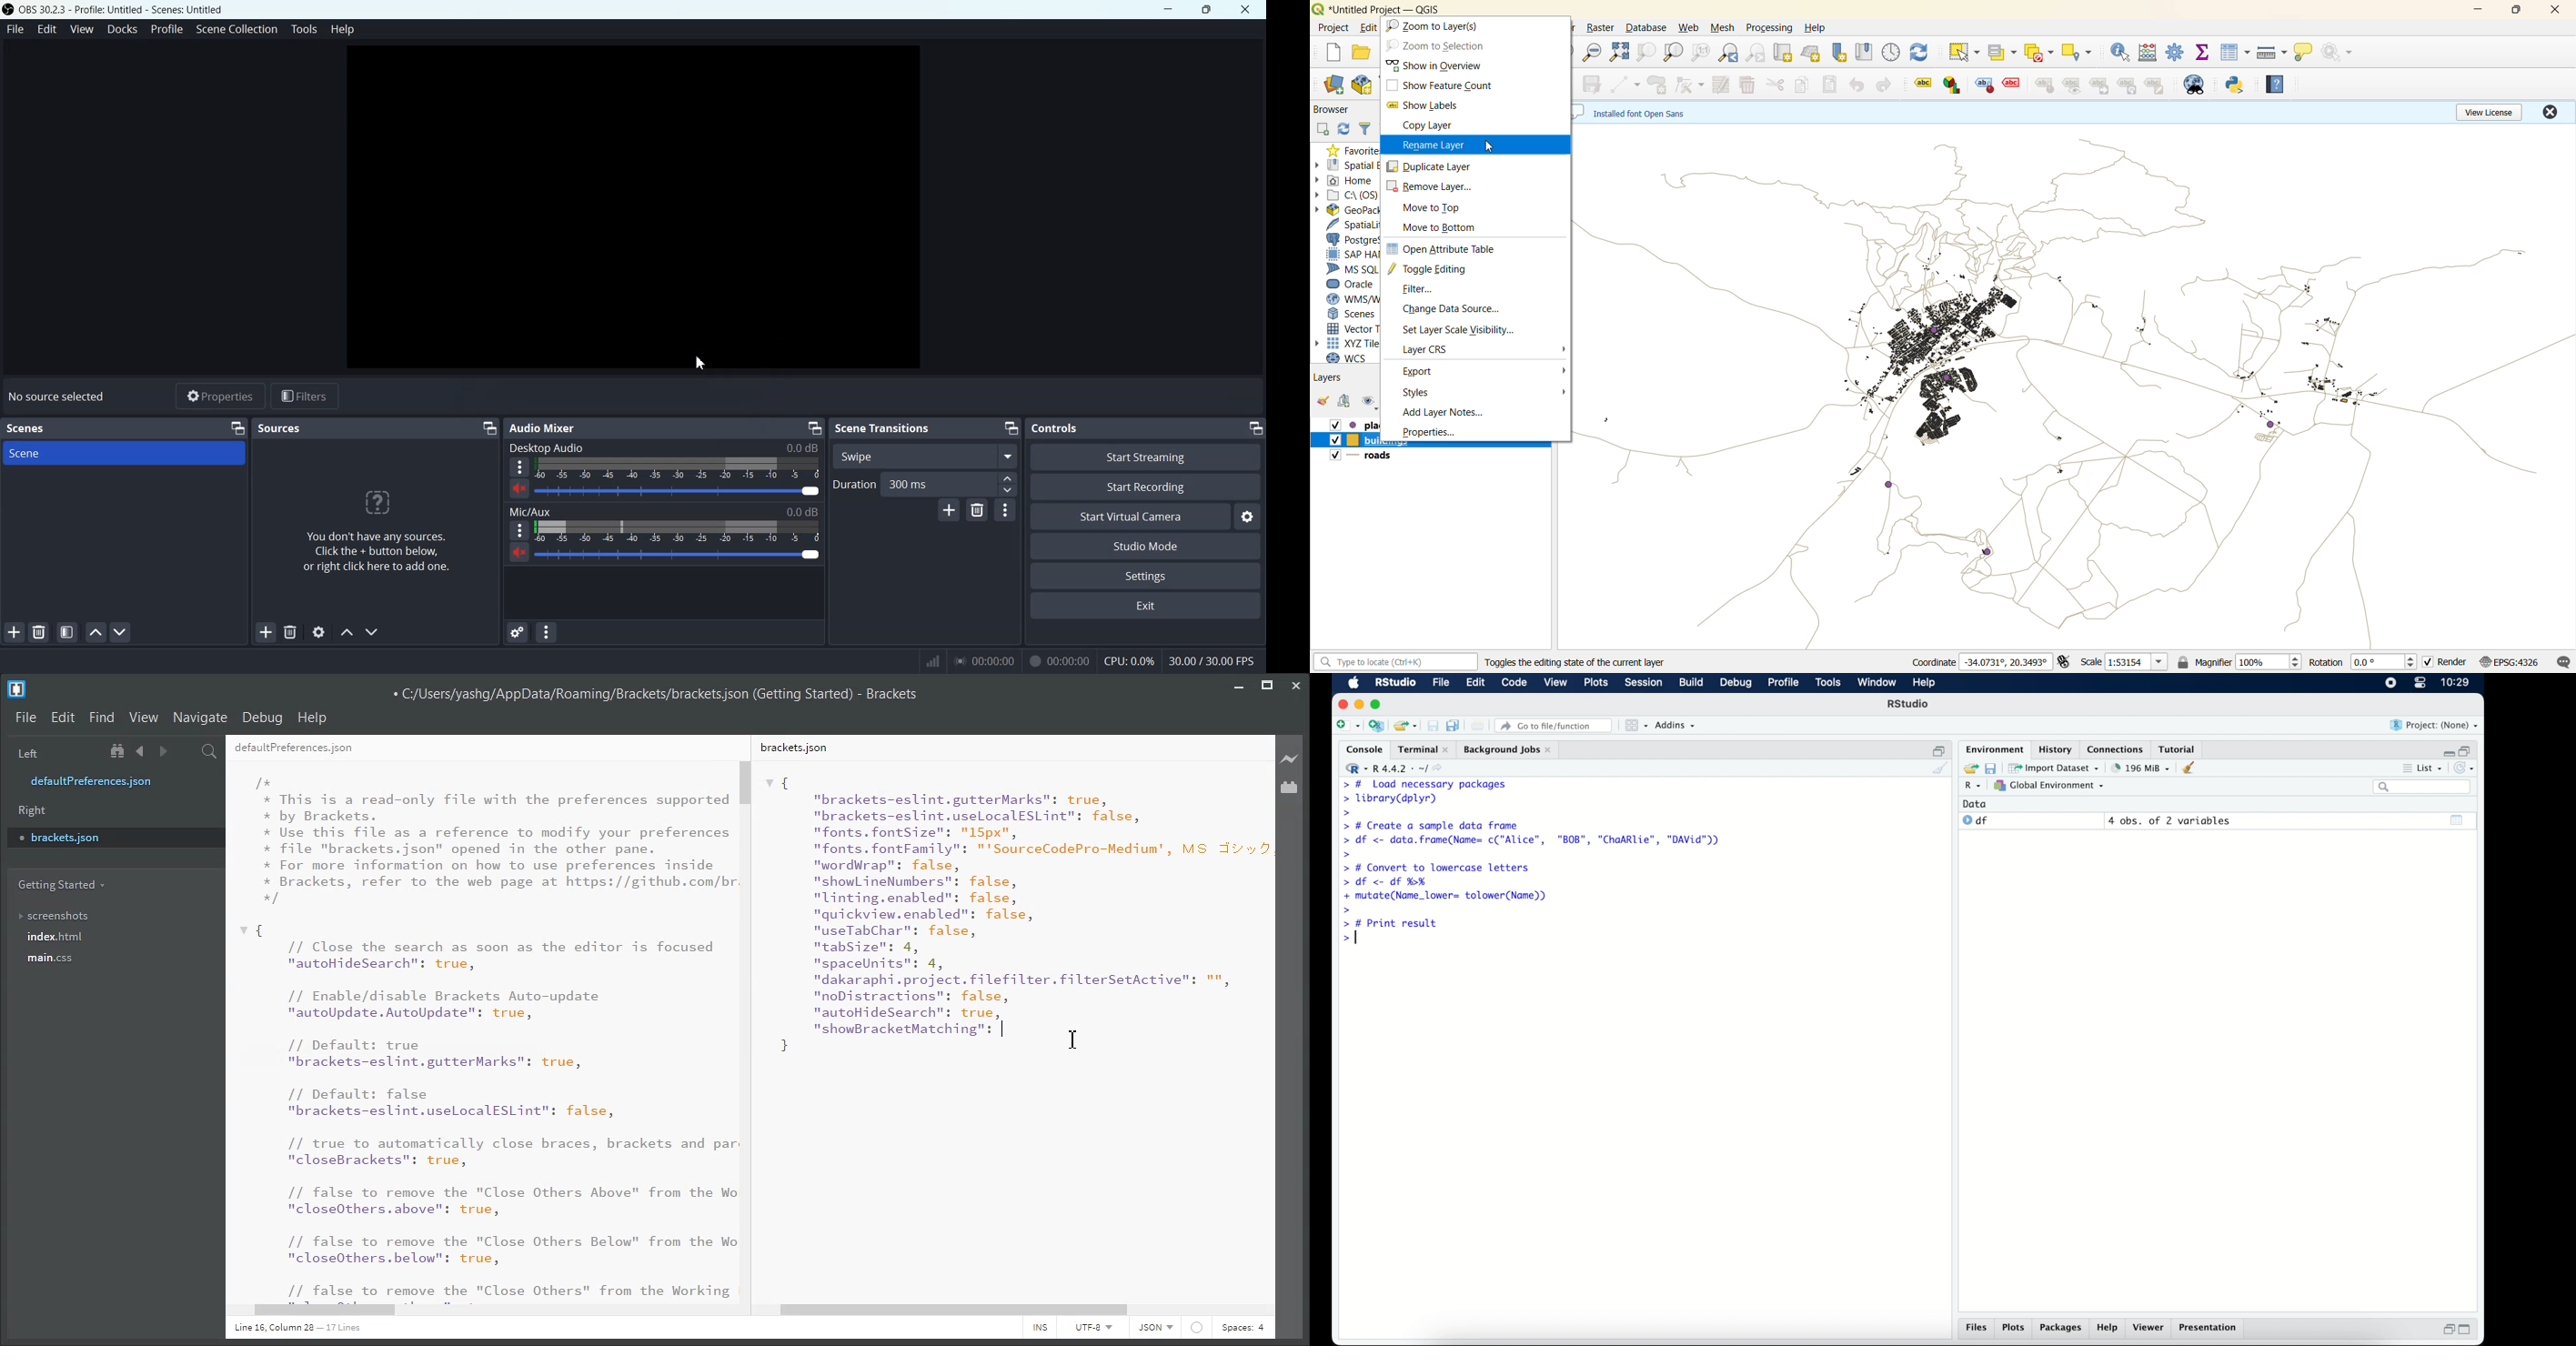 The height and width of the screenshot is (1372, 2576). I want to click on 30.00/30.00 FPS, so click(1214, 660).